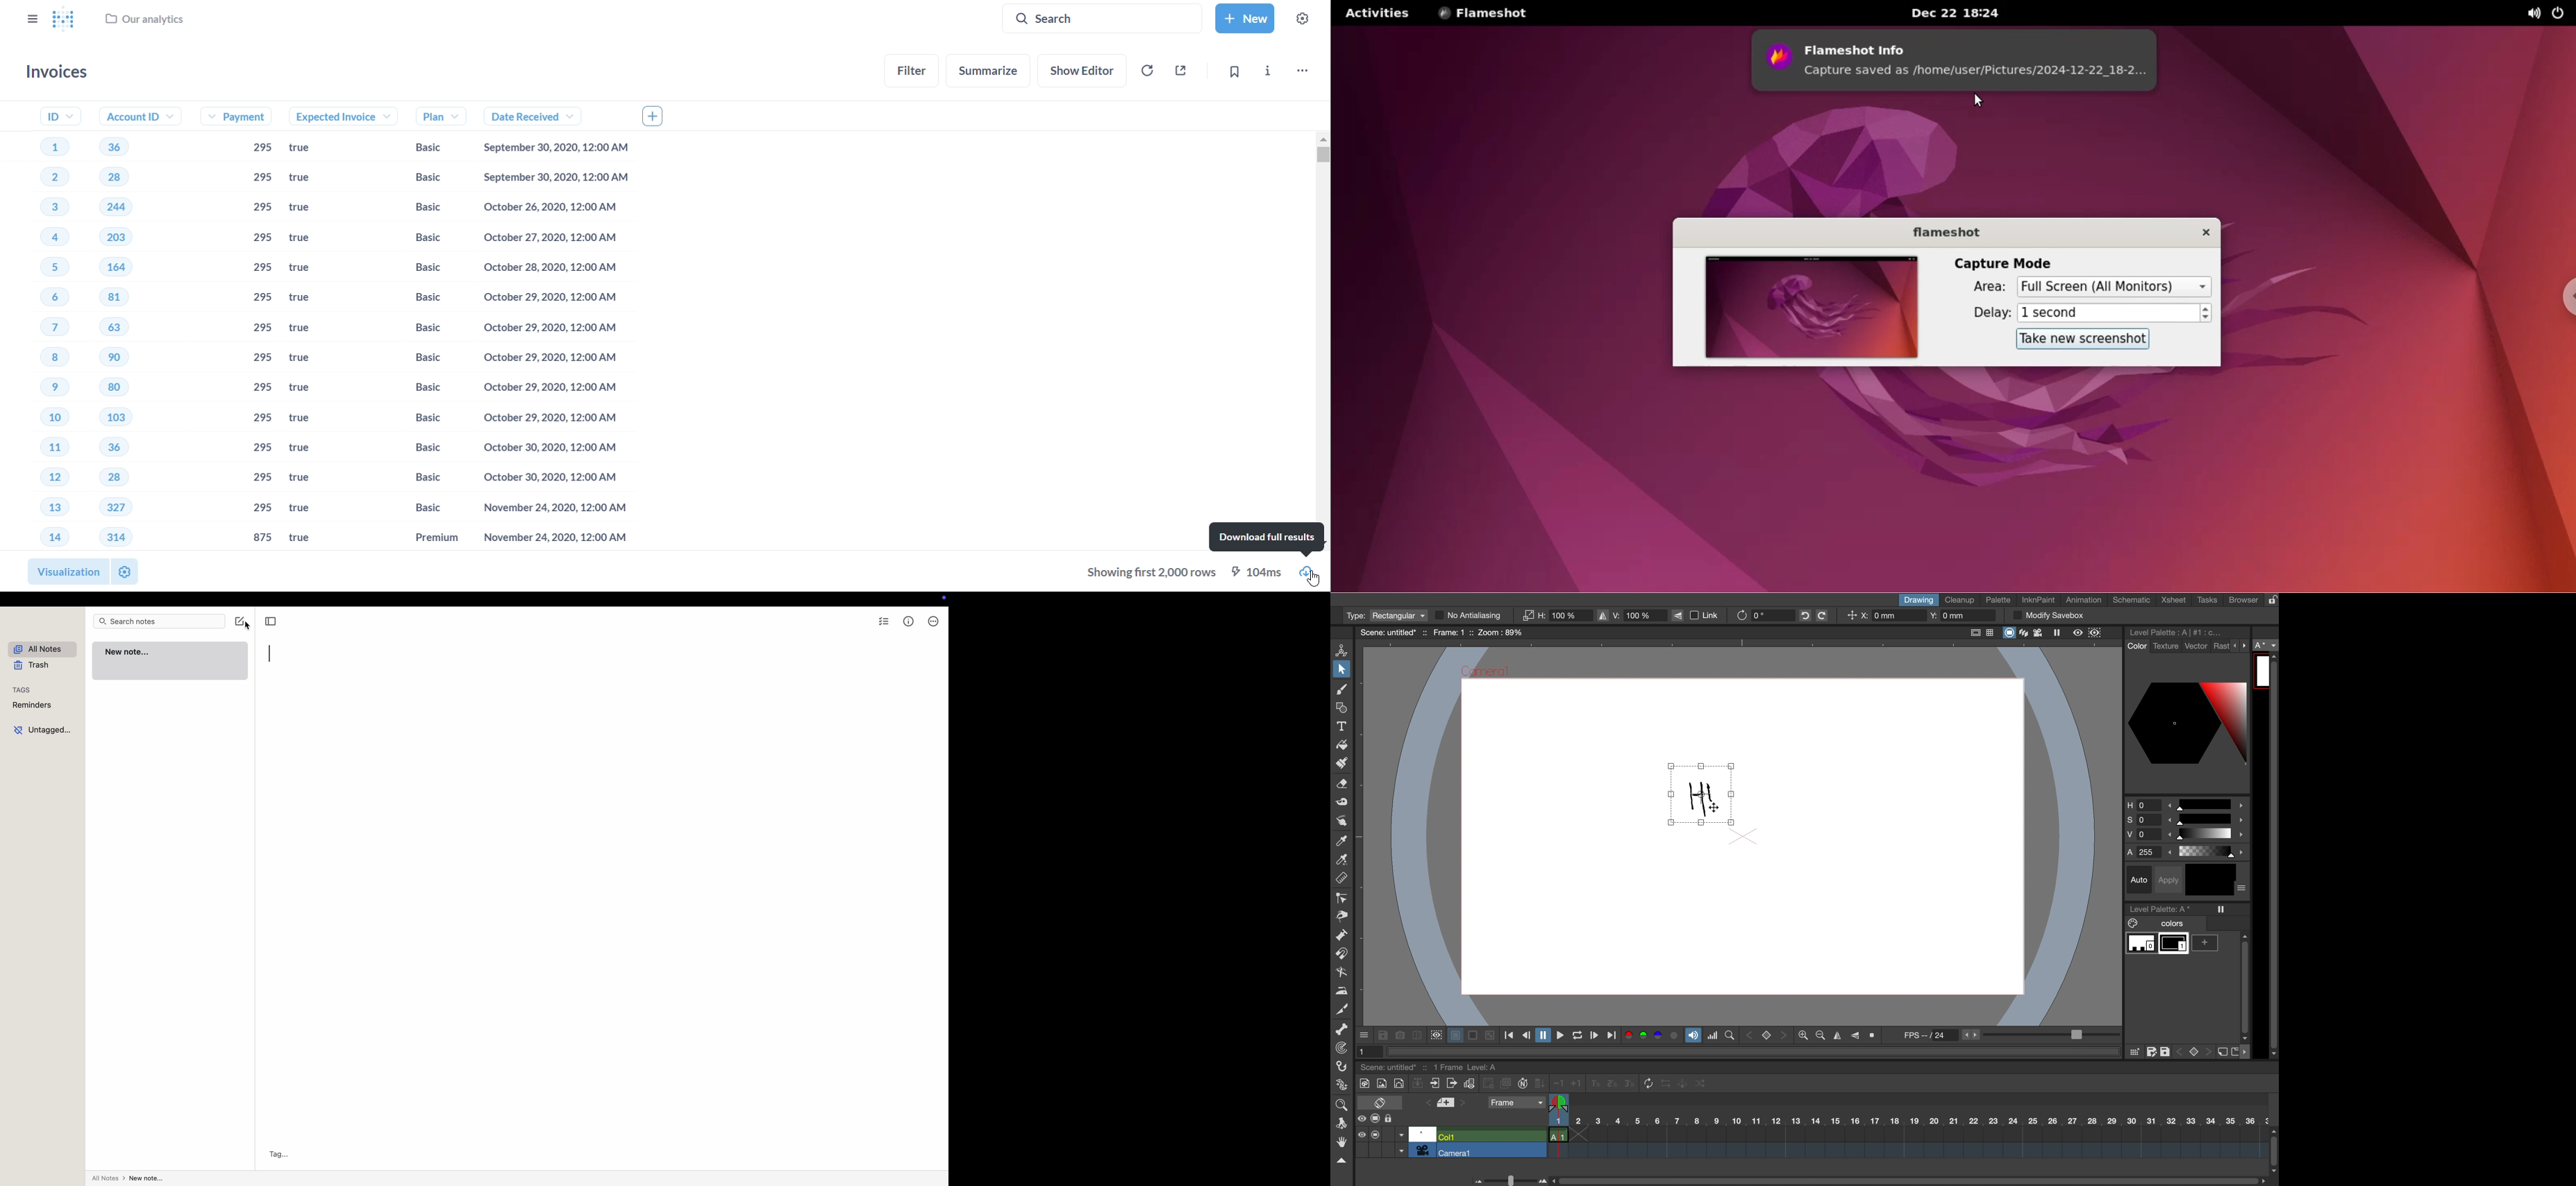 The height and width of the screenshot is (1204, 2576). I want to click on Basic, so click(422, 177).